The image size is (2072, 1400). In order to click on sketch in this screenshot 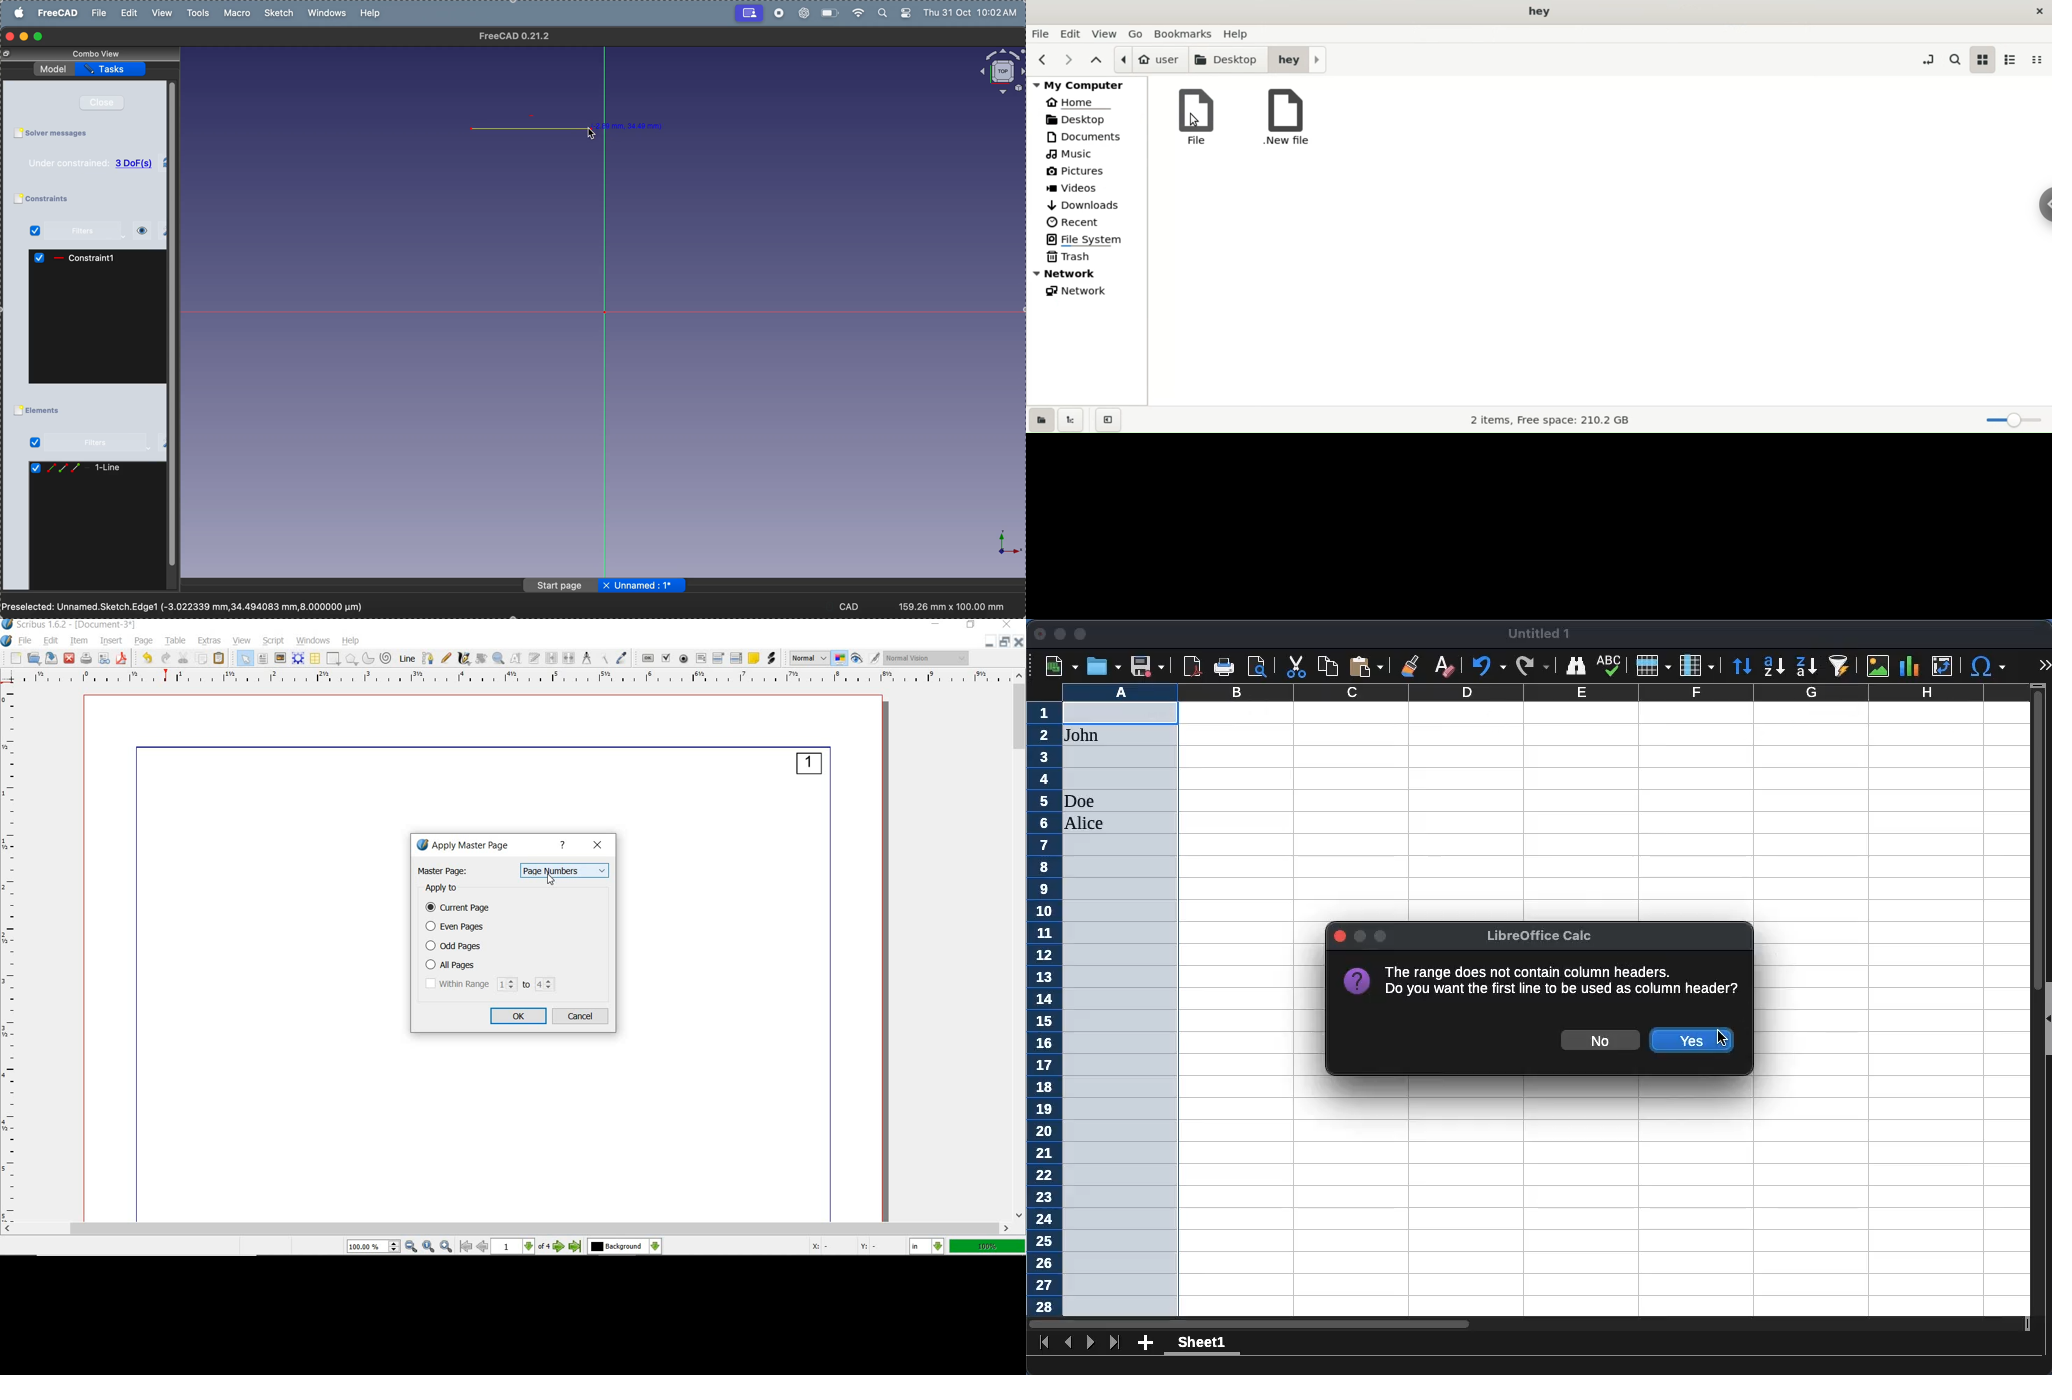, I will do `click(280, 13)`.